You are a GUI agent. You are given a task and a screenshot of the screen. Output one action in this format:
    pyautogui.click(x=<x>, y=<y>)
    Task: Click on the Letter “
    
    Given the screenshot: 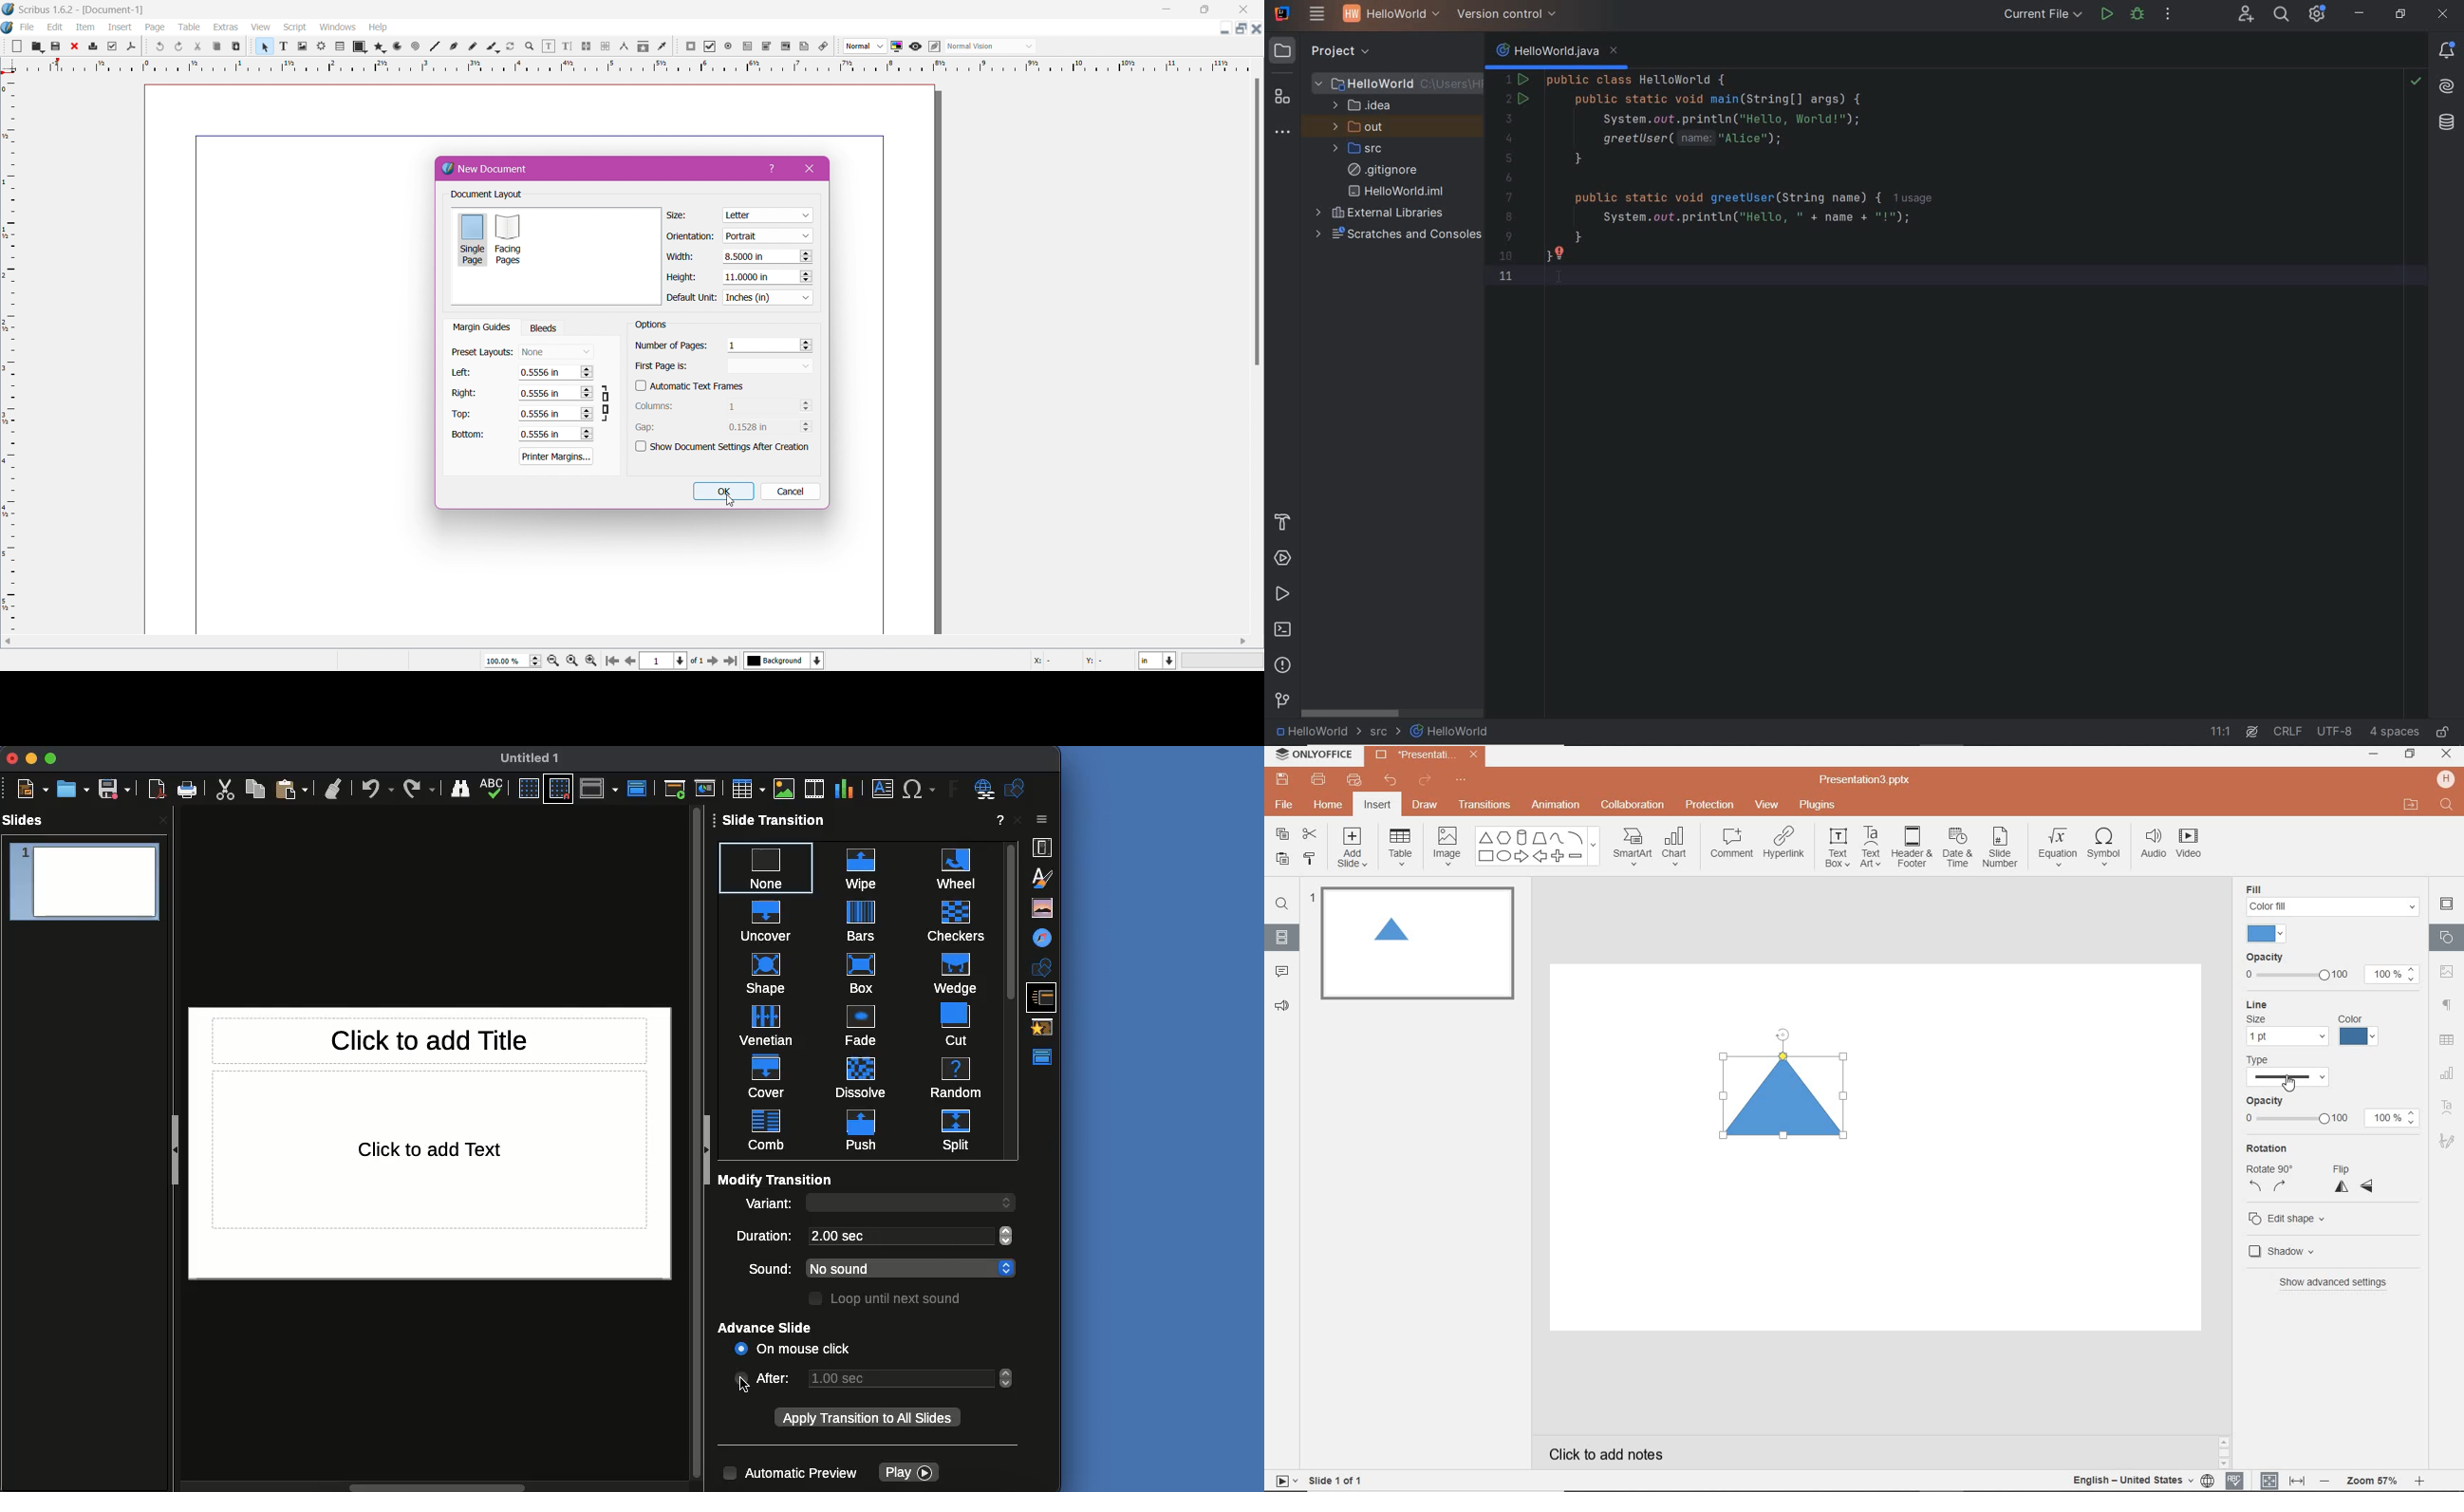 What is the action you would take?
    pyautogui.click(x=768, y=217)
    